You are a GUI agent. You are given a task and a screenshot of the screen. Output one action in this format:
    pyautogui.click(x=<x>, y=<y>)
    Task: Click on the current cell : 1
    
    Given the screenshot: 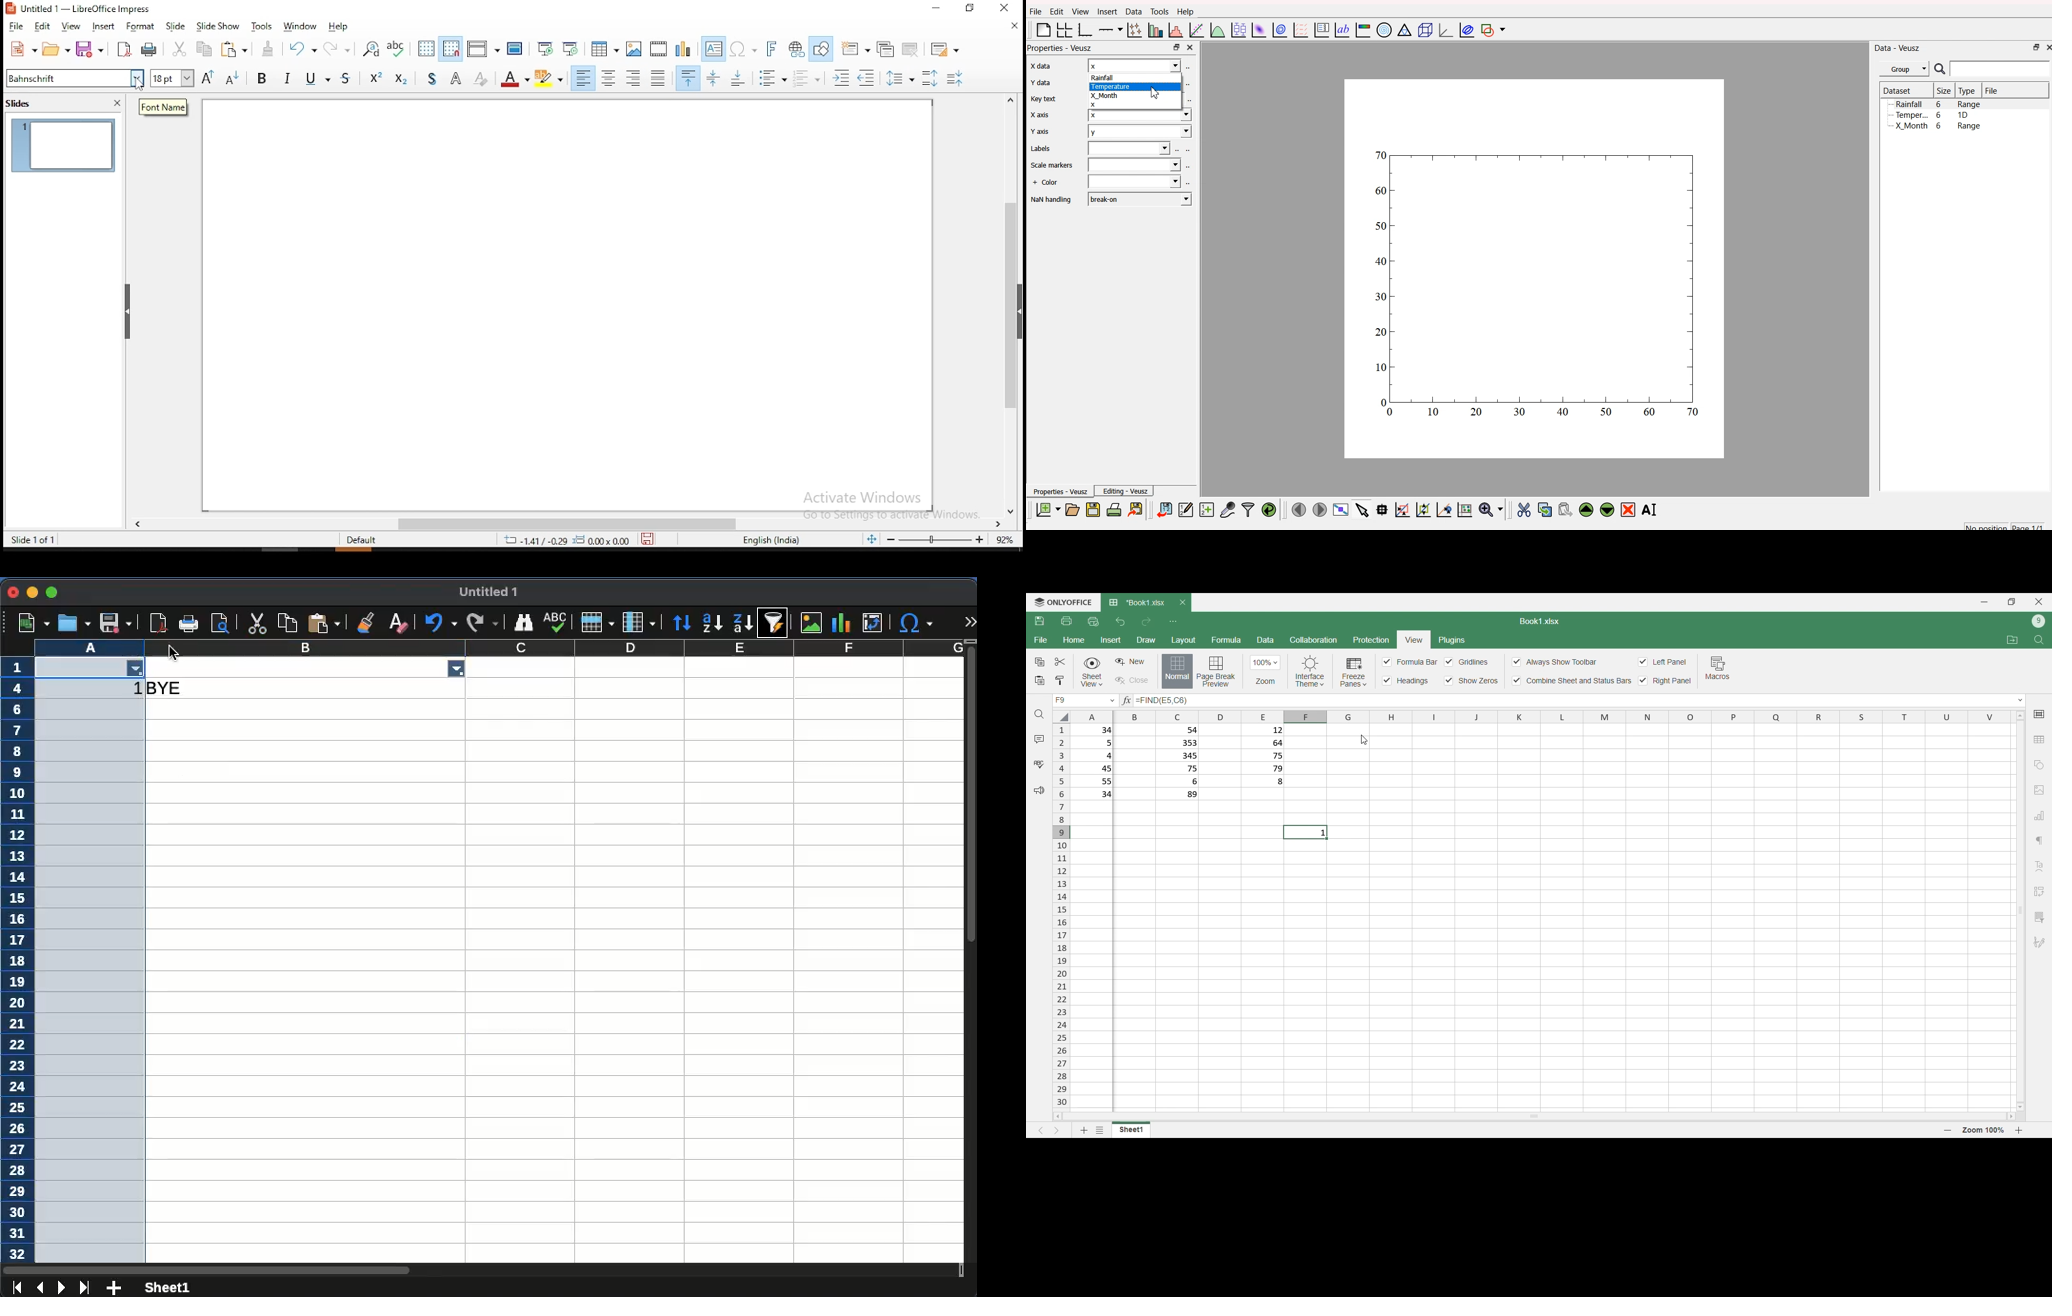 What is the action you would take?
    pyautogui.click(x=1306, y=831)
    